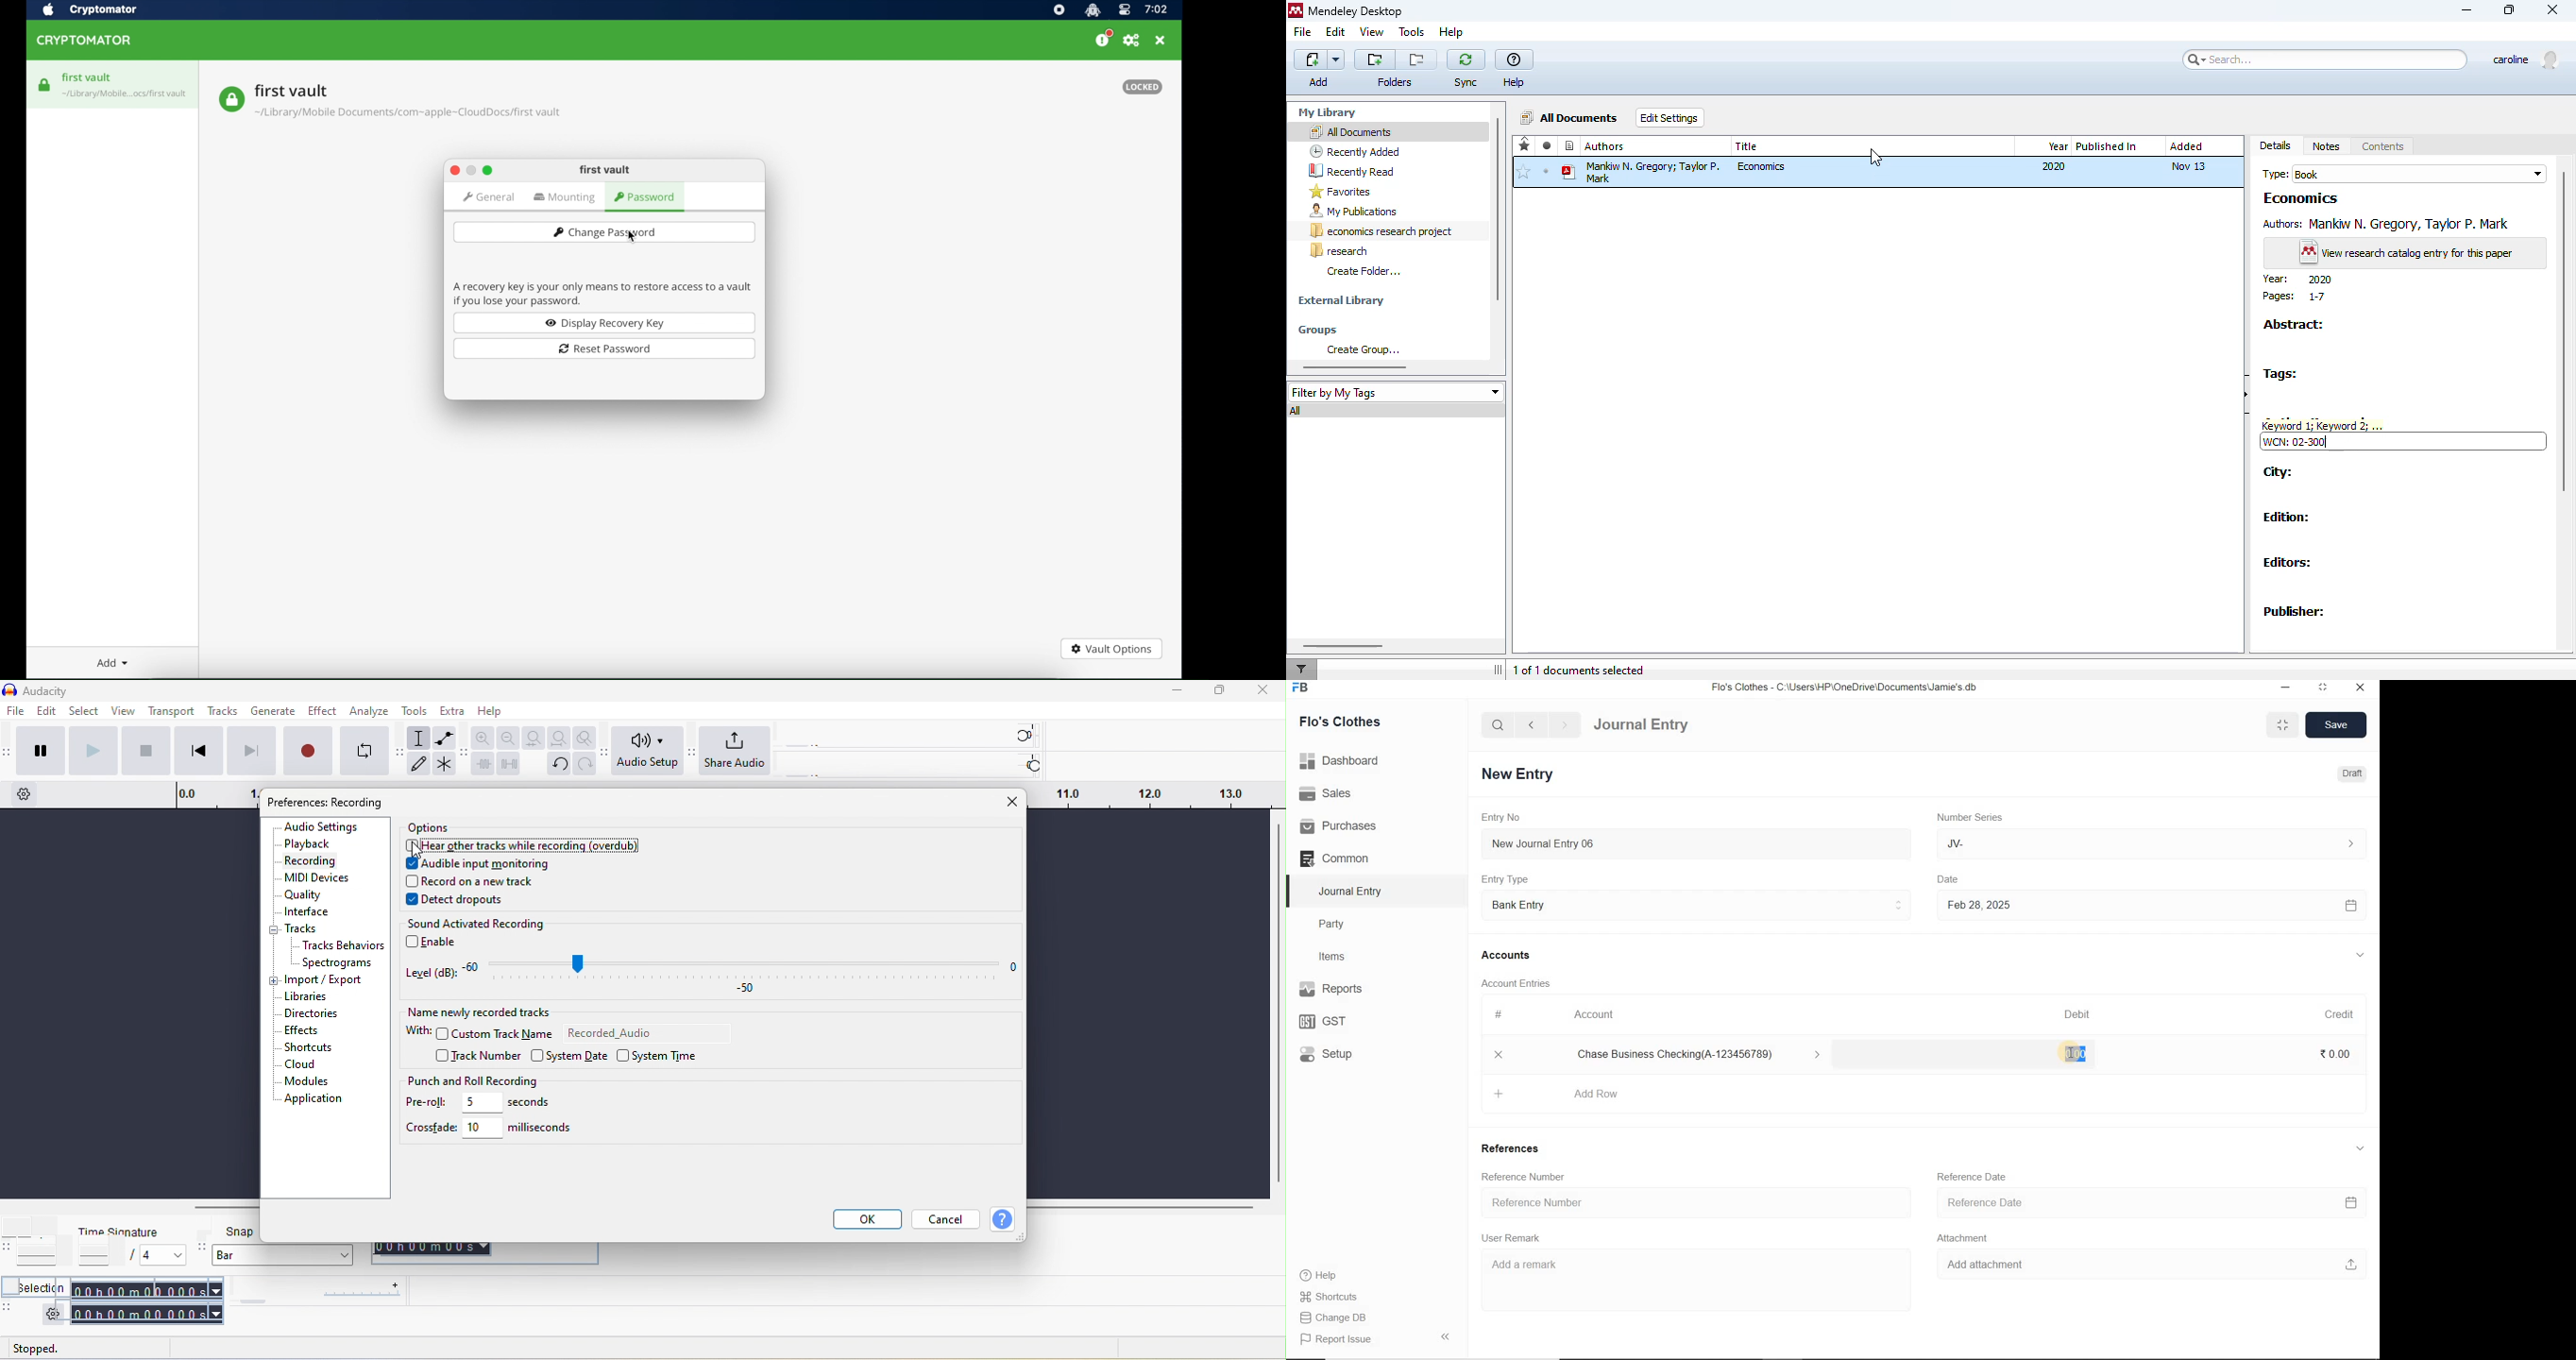  I want to click on groups, so click(1319, 331).